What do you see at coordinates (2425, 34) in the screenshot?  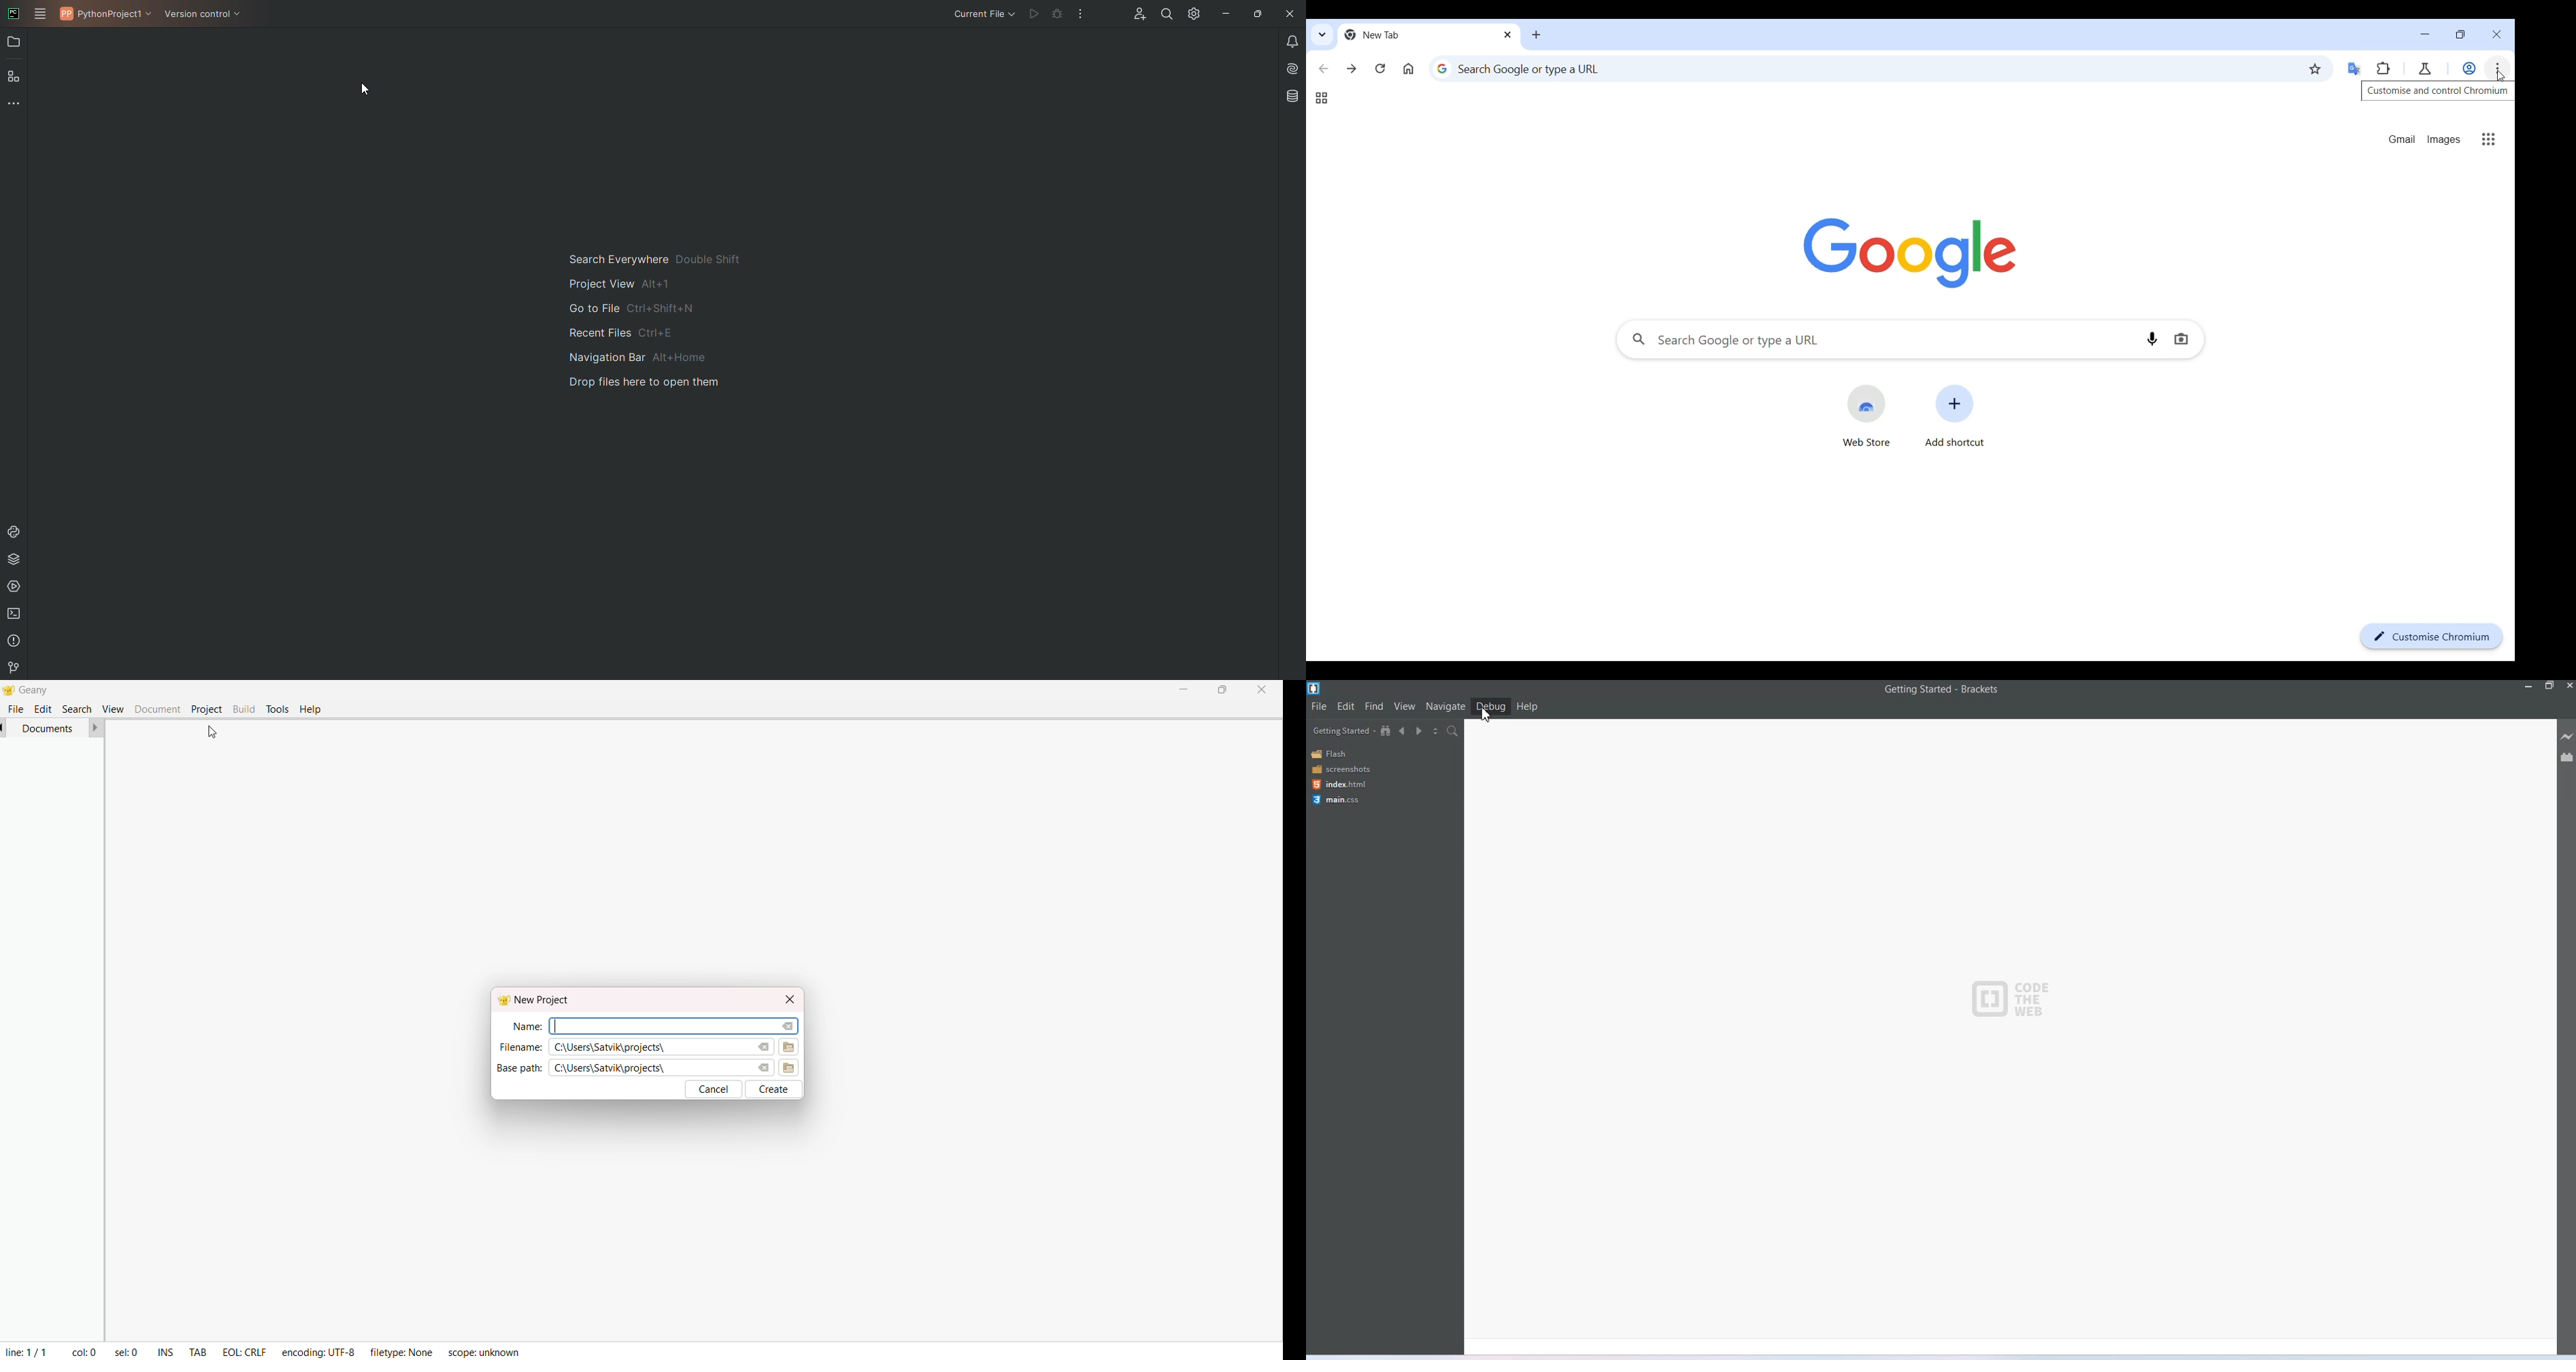 I see `Minimize` at bounding box center [2425, 34].